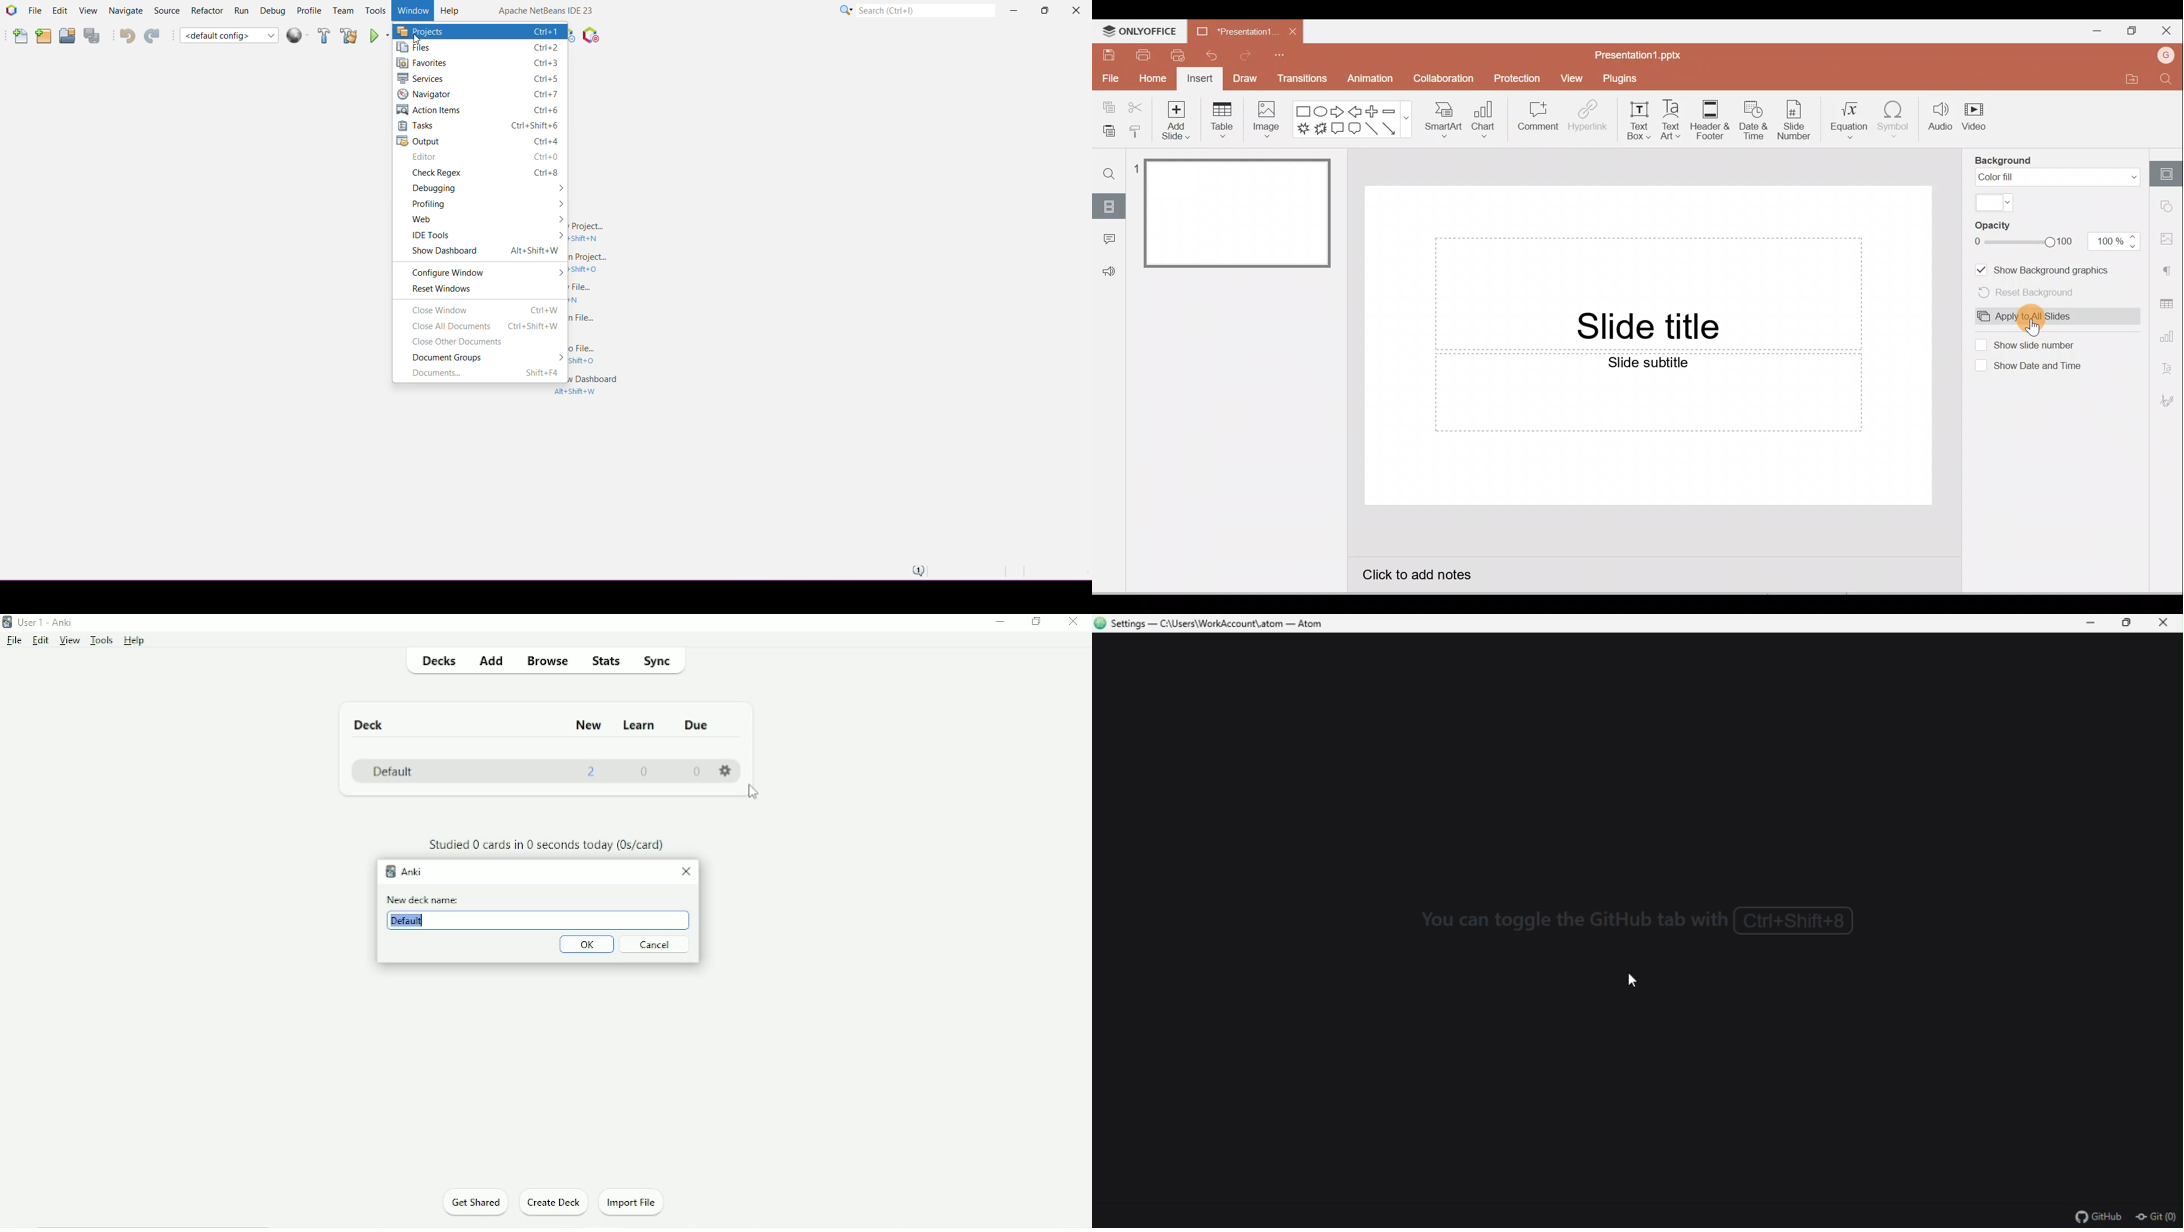 The width and height of the screenshot is (2184, 1232). I want to click on New deck name:, so click(424, 899).